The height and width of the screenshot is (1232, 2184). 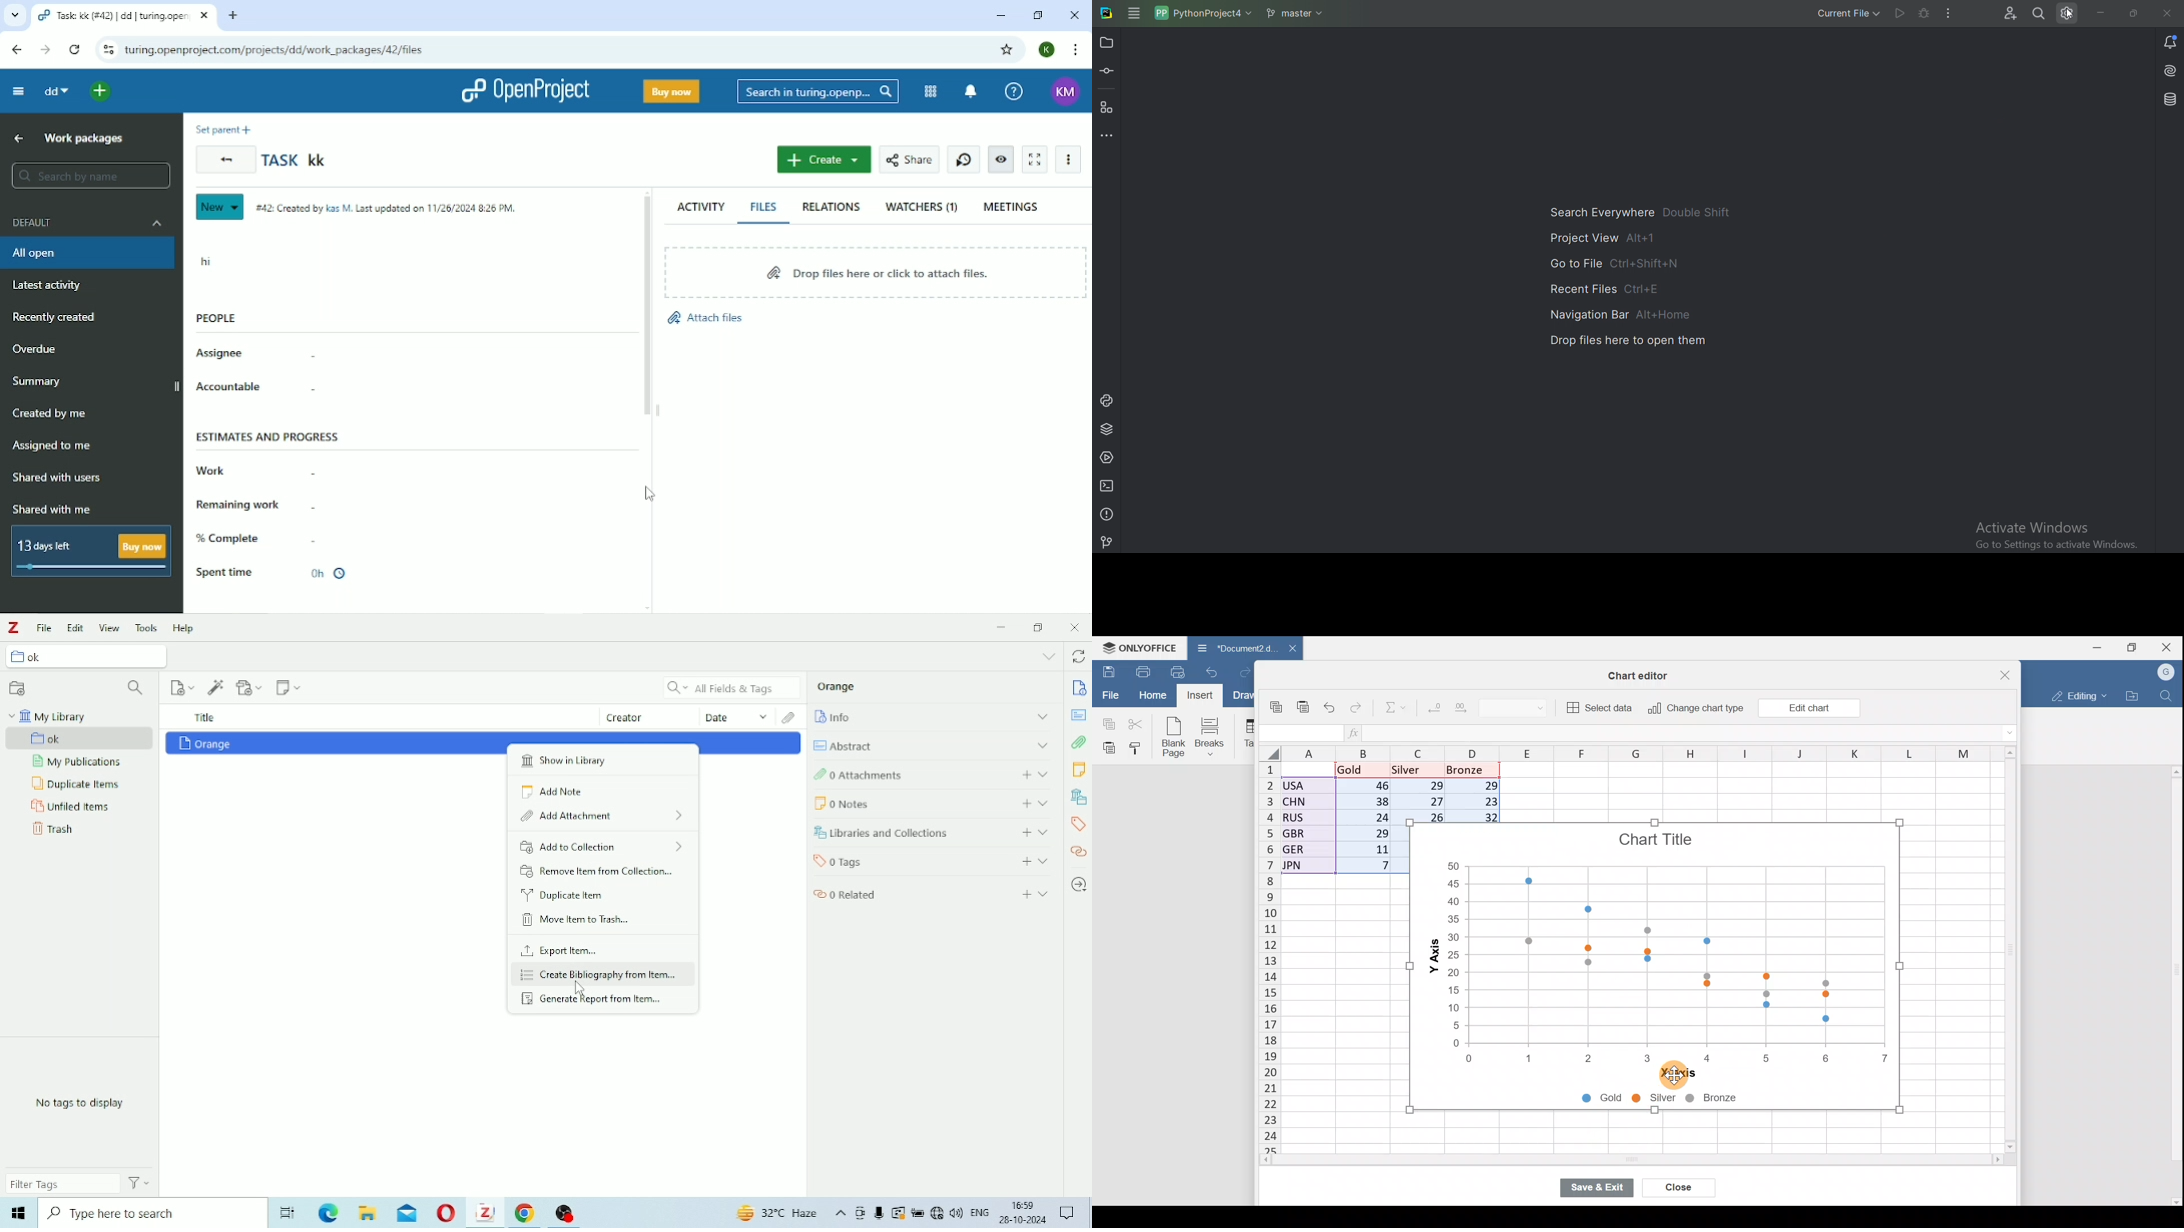 What do you see at coordinates (1139, 648) in the screenshot?
I see `ONLYOFFICE Menu` at bounding box center [1139, 648].